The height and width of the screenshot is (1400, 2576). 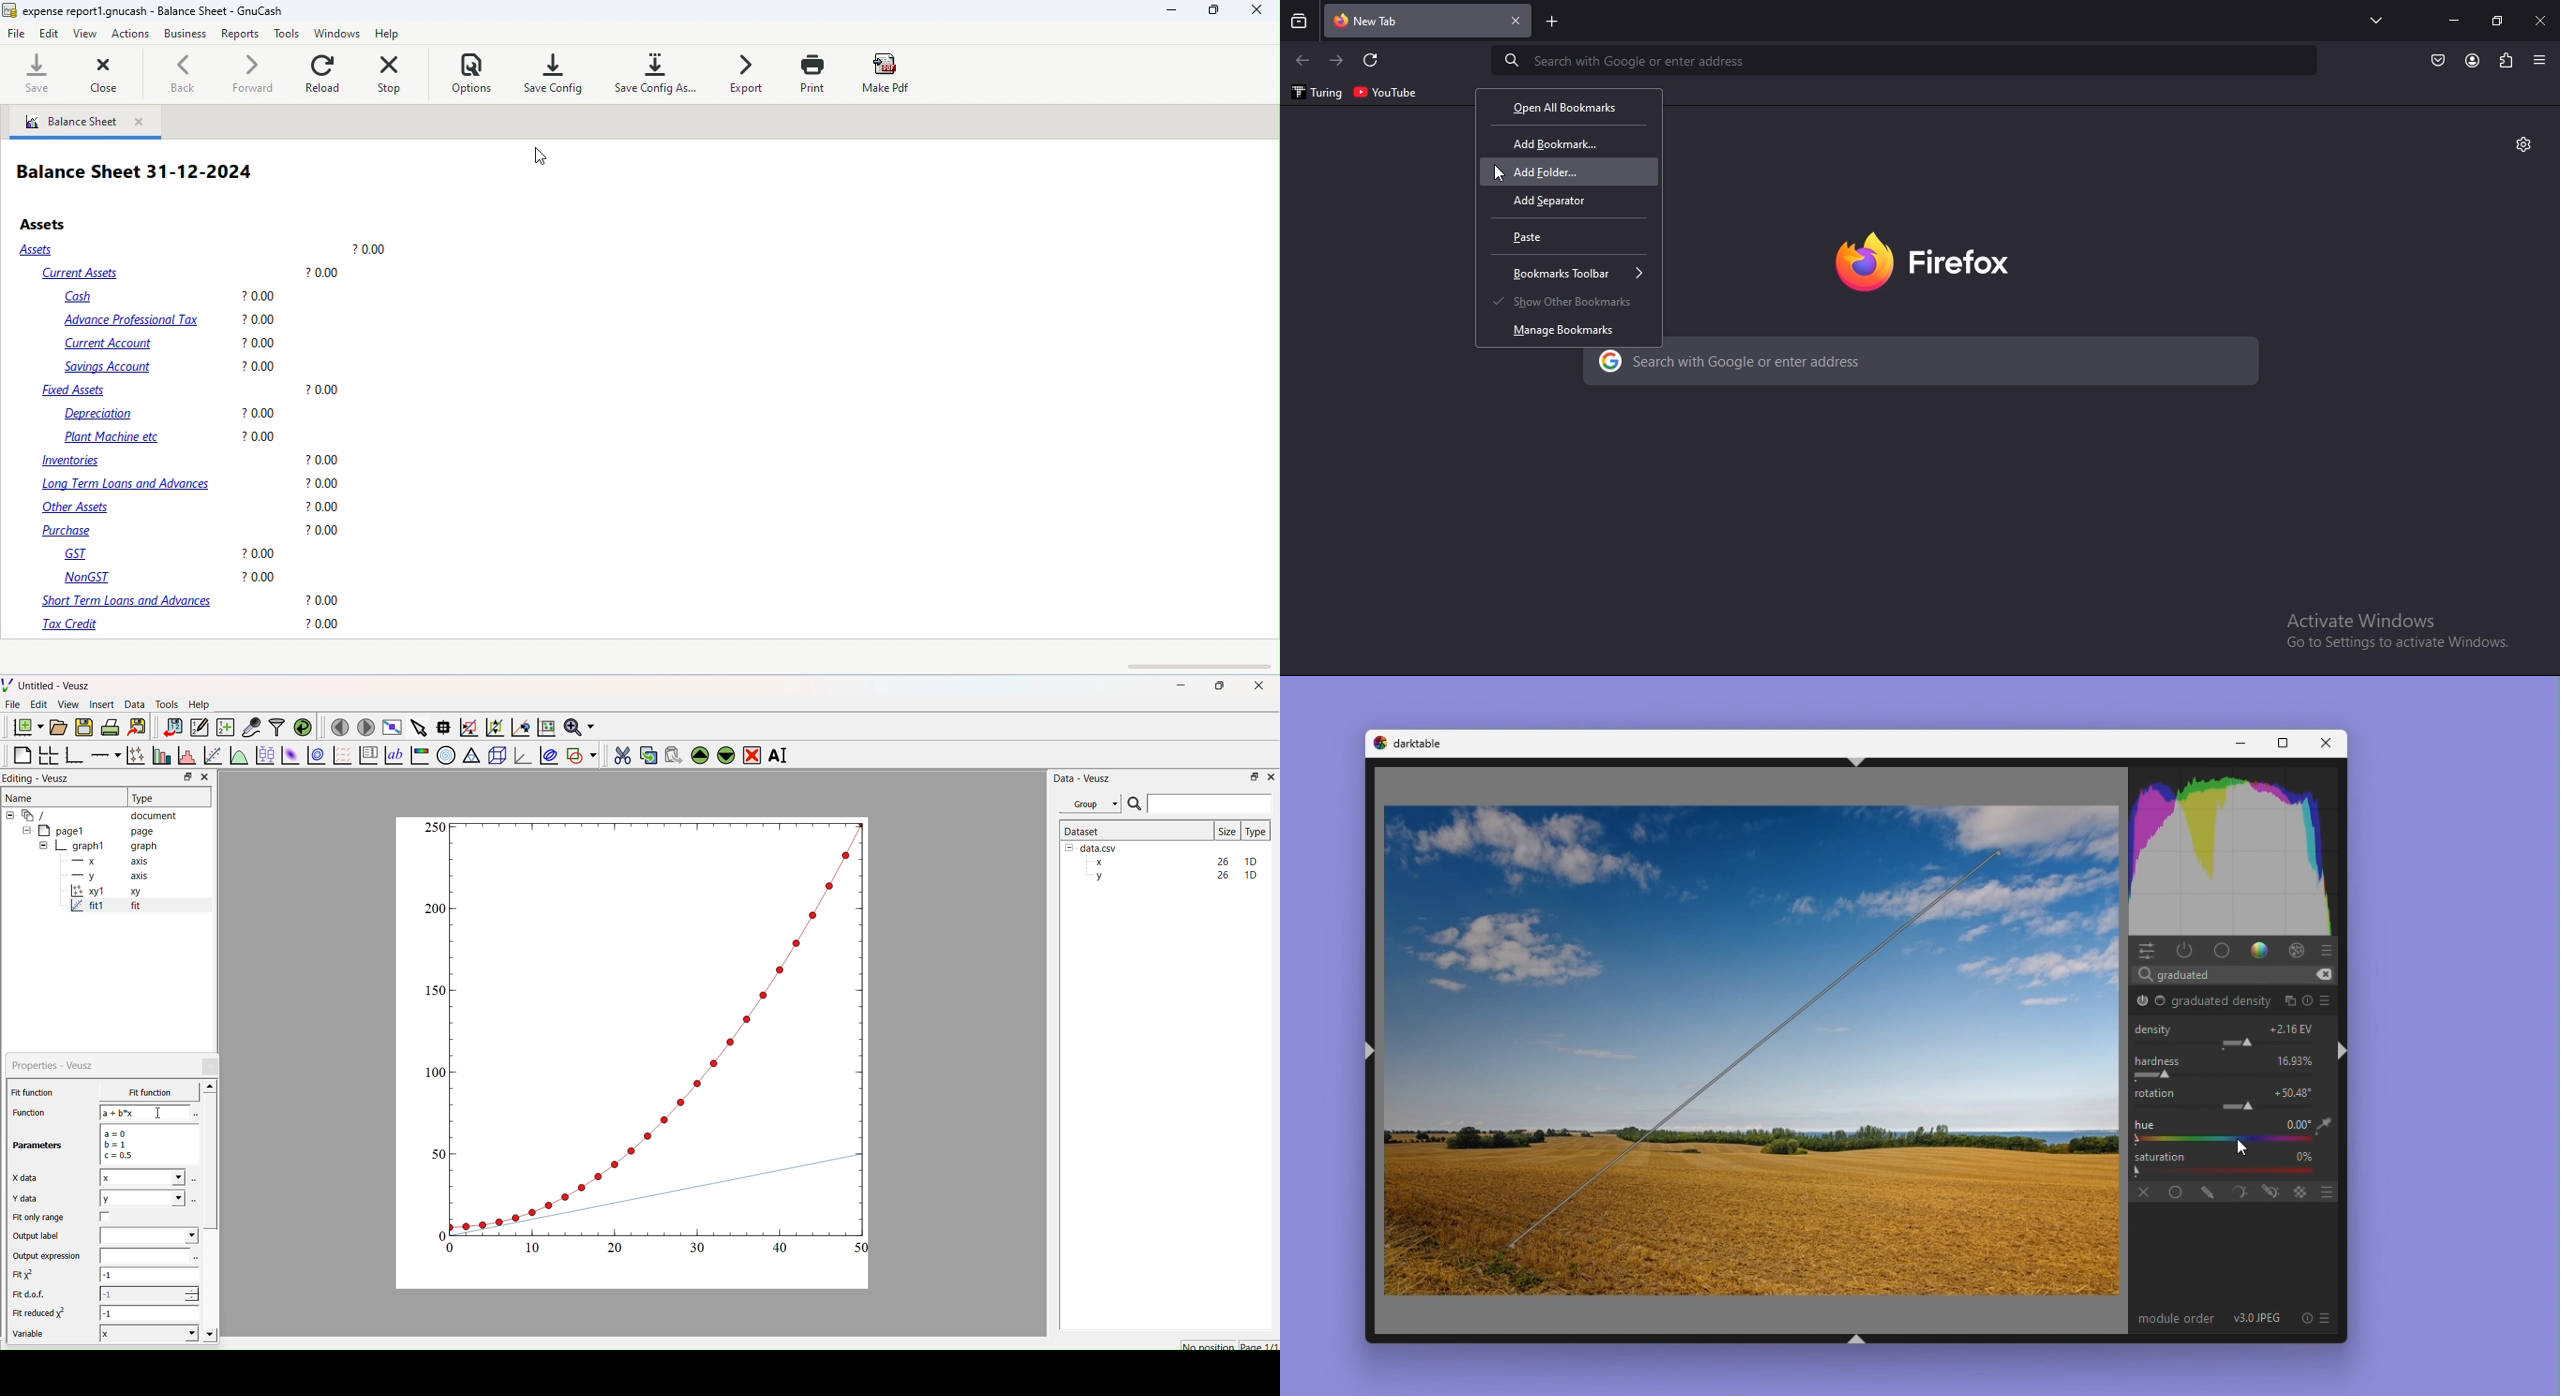 I want to click on settings, so click(x=2523, y=143).